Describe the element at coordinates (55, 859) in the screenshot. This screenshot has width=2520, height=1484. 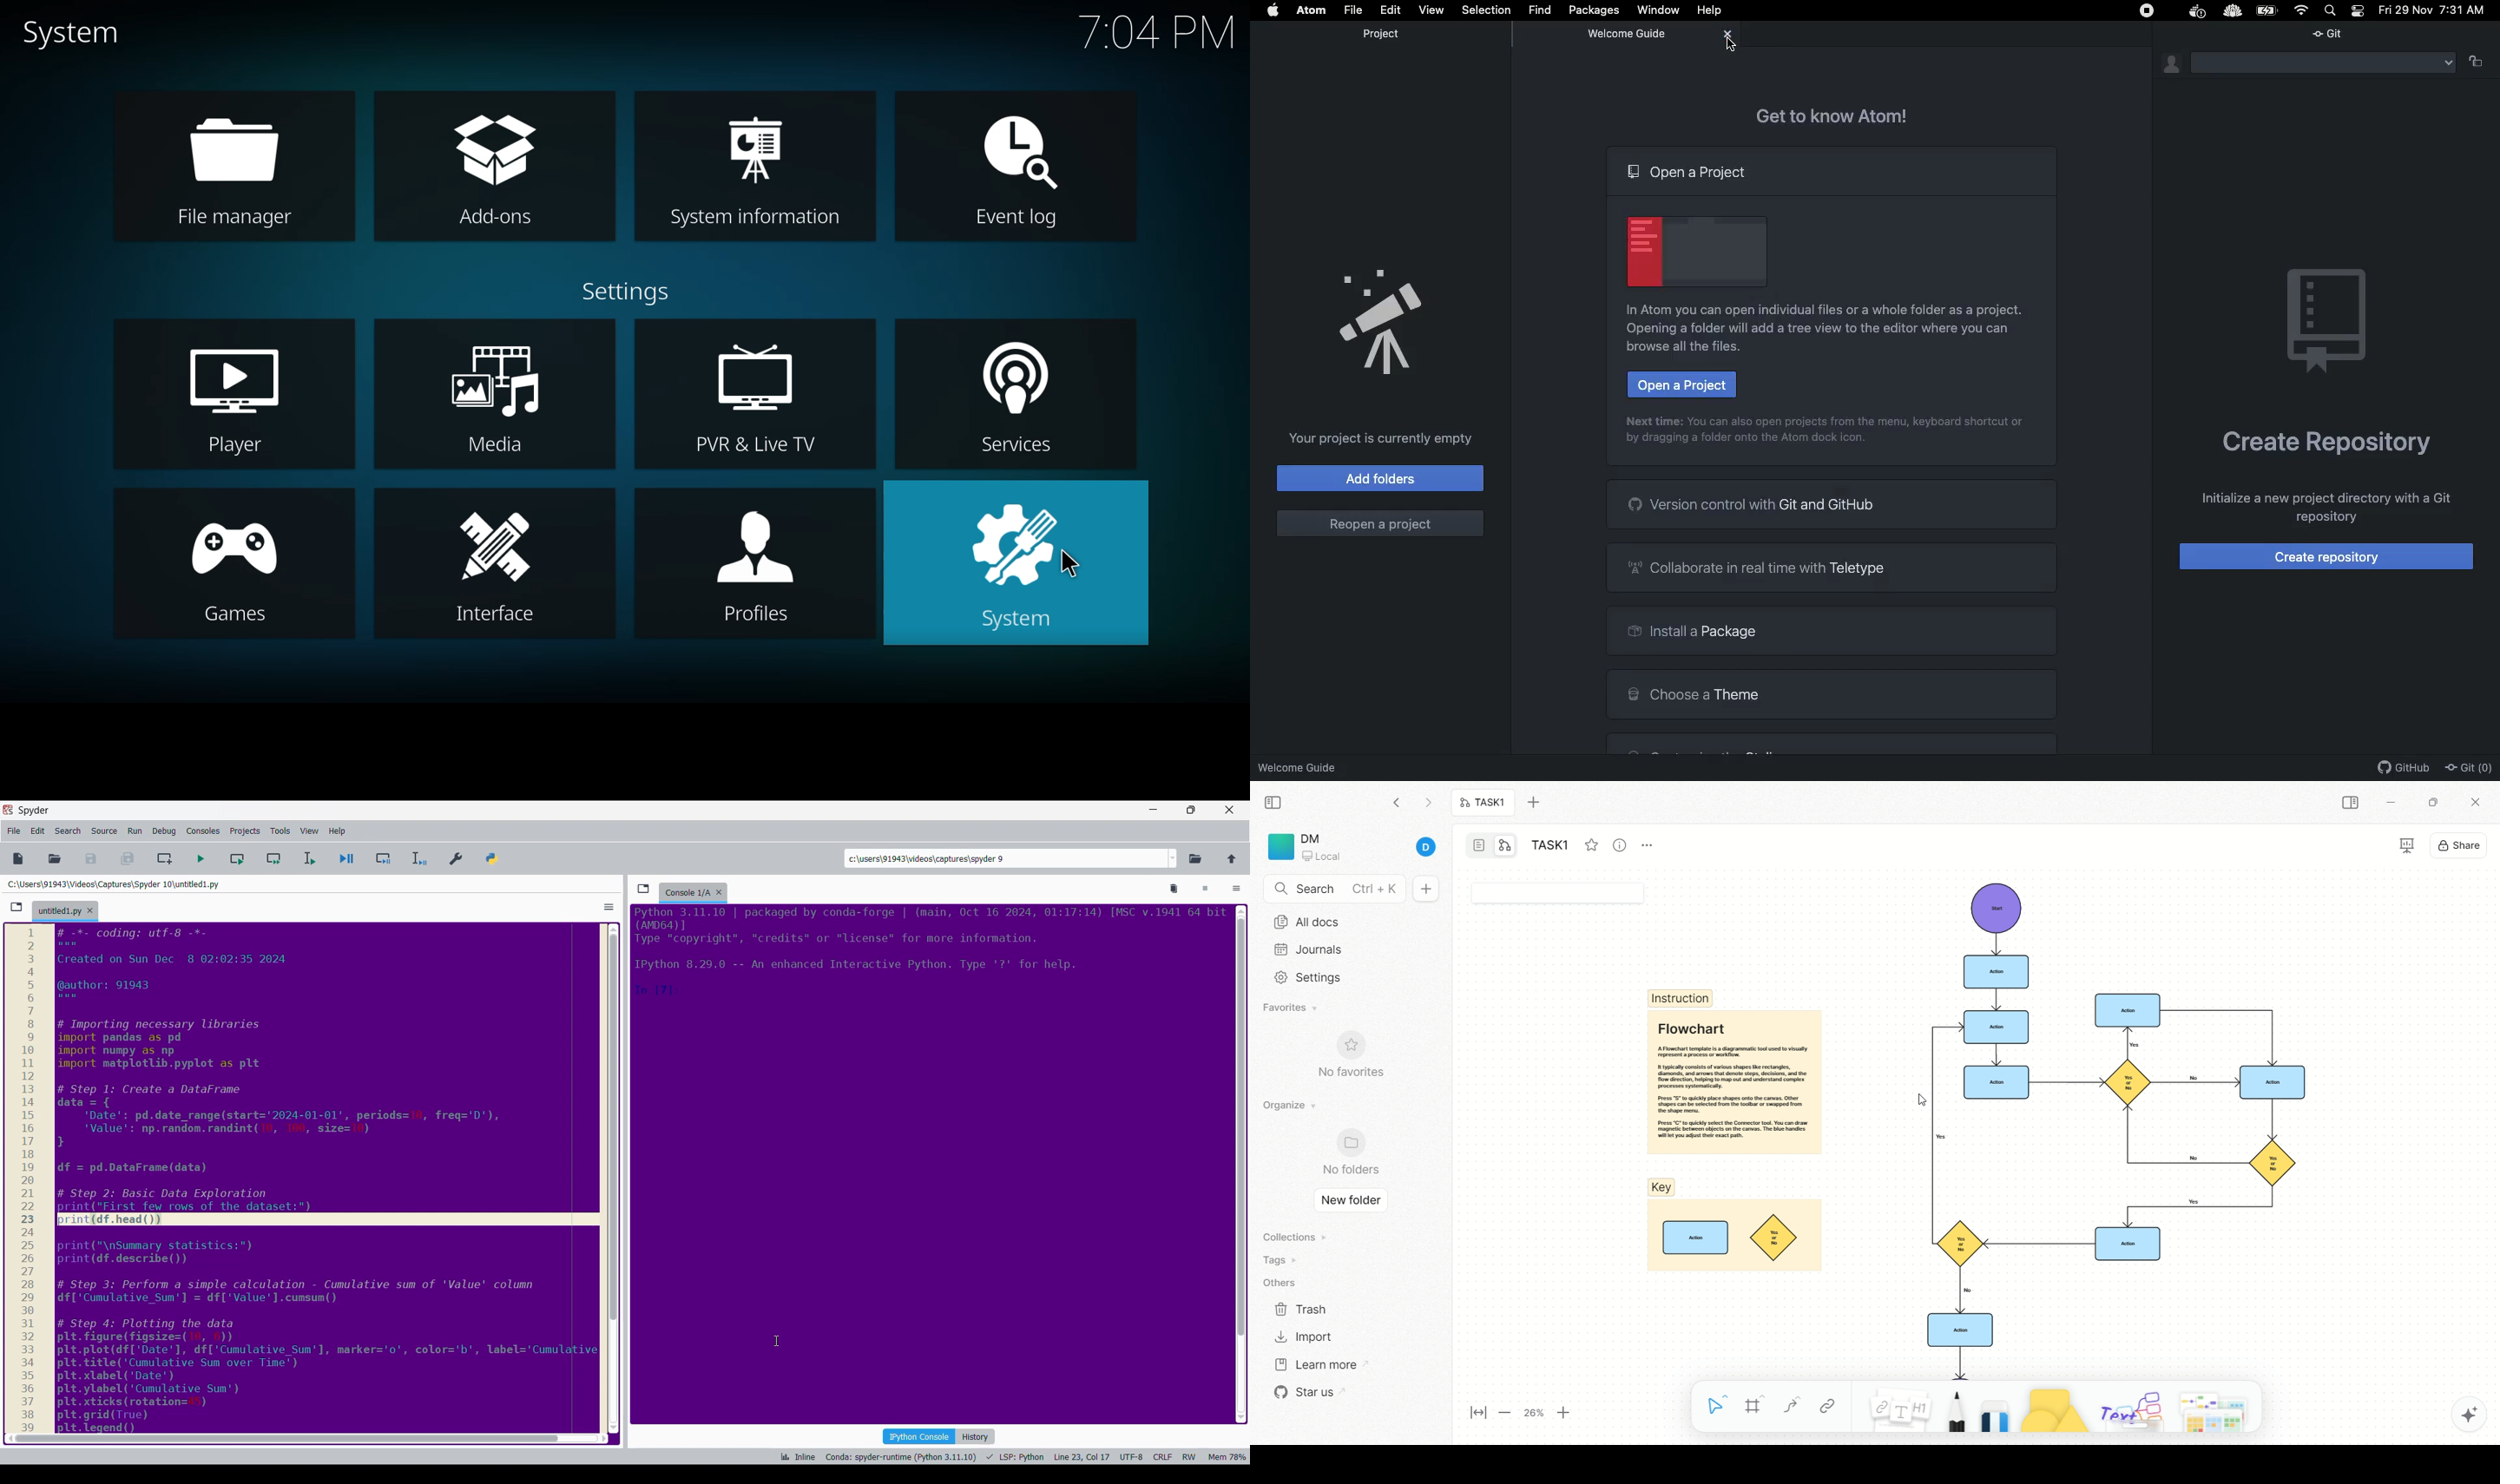
I see `Open` at that location.